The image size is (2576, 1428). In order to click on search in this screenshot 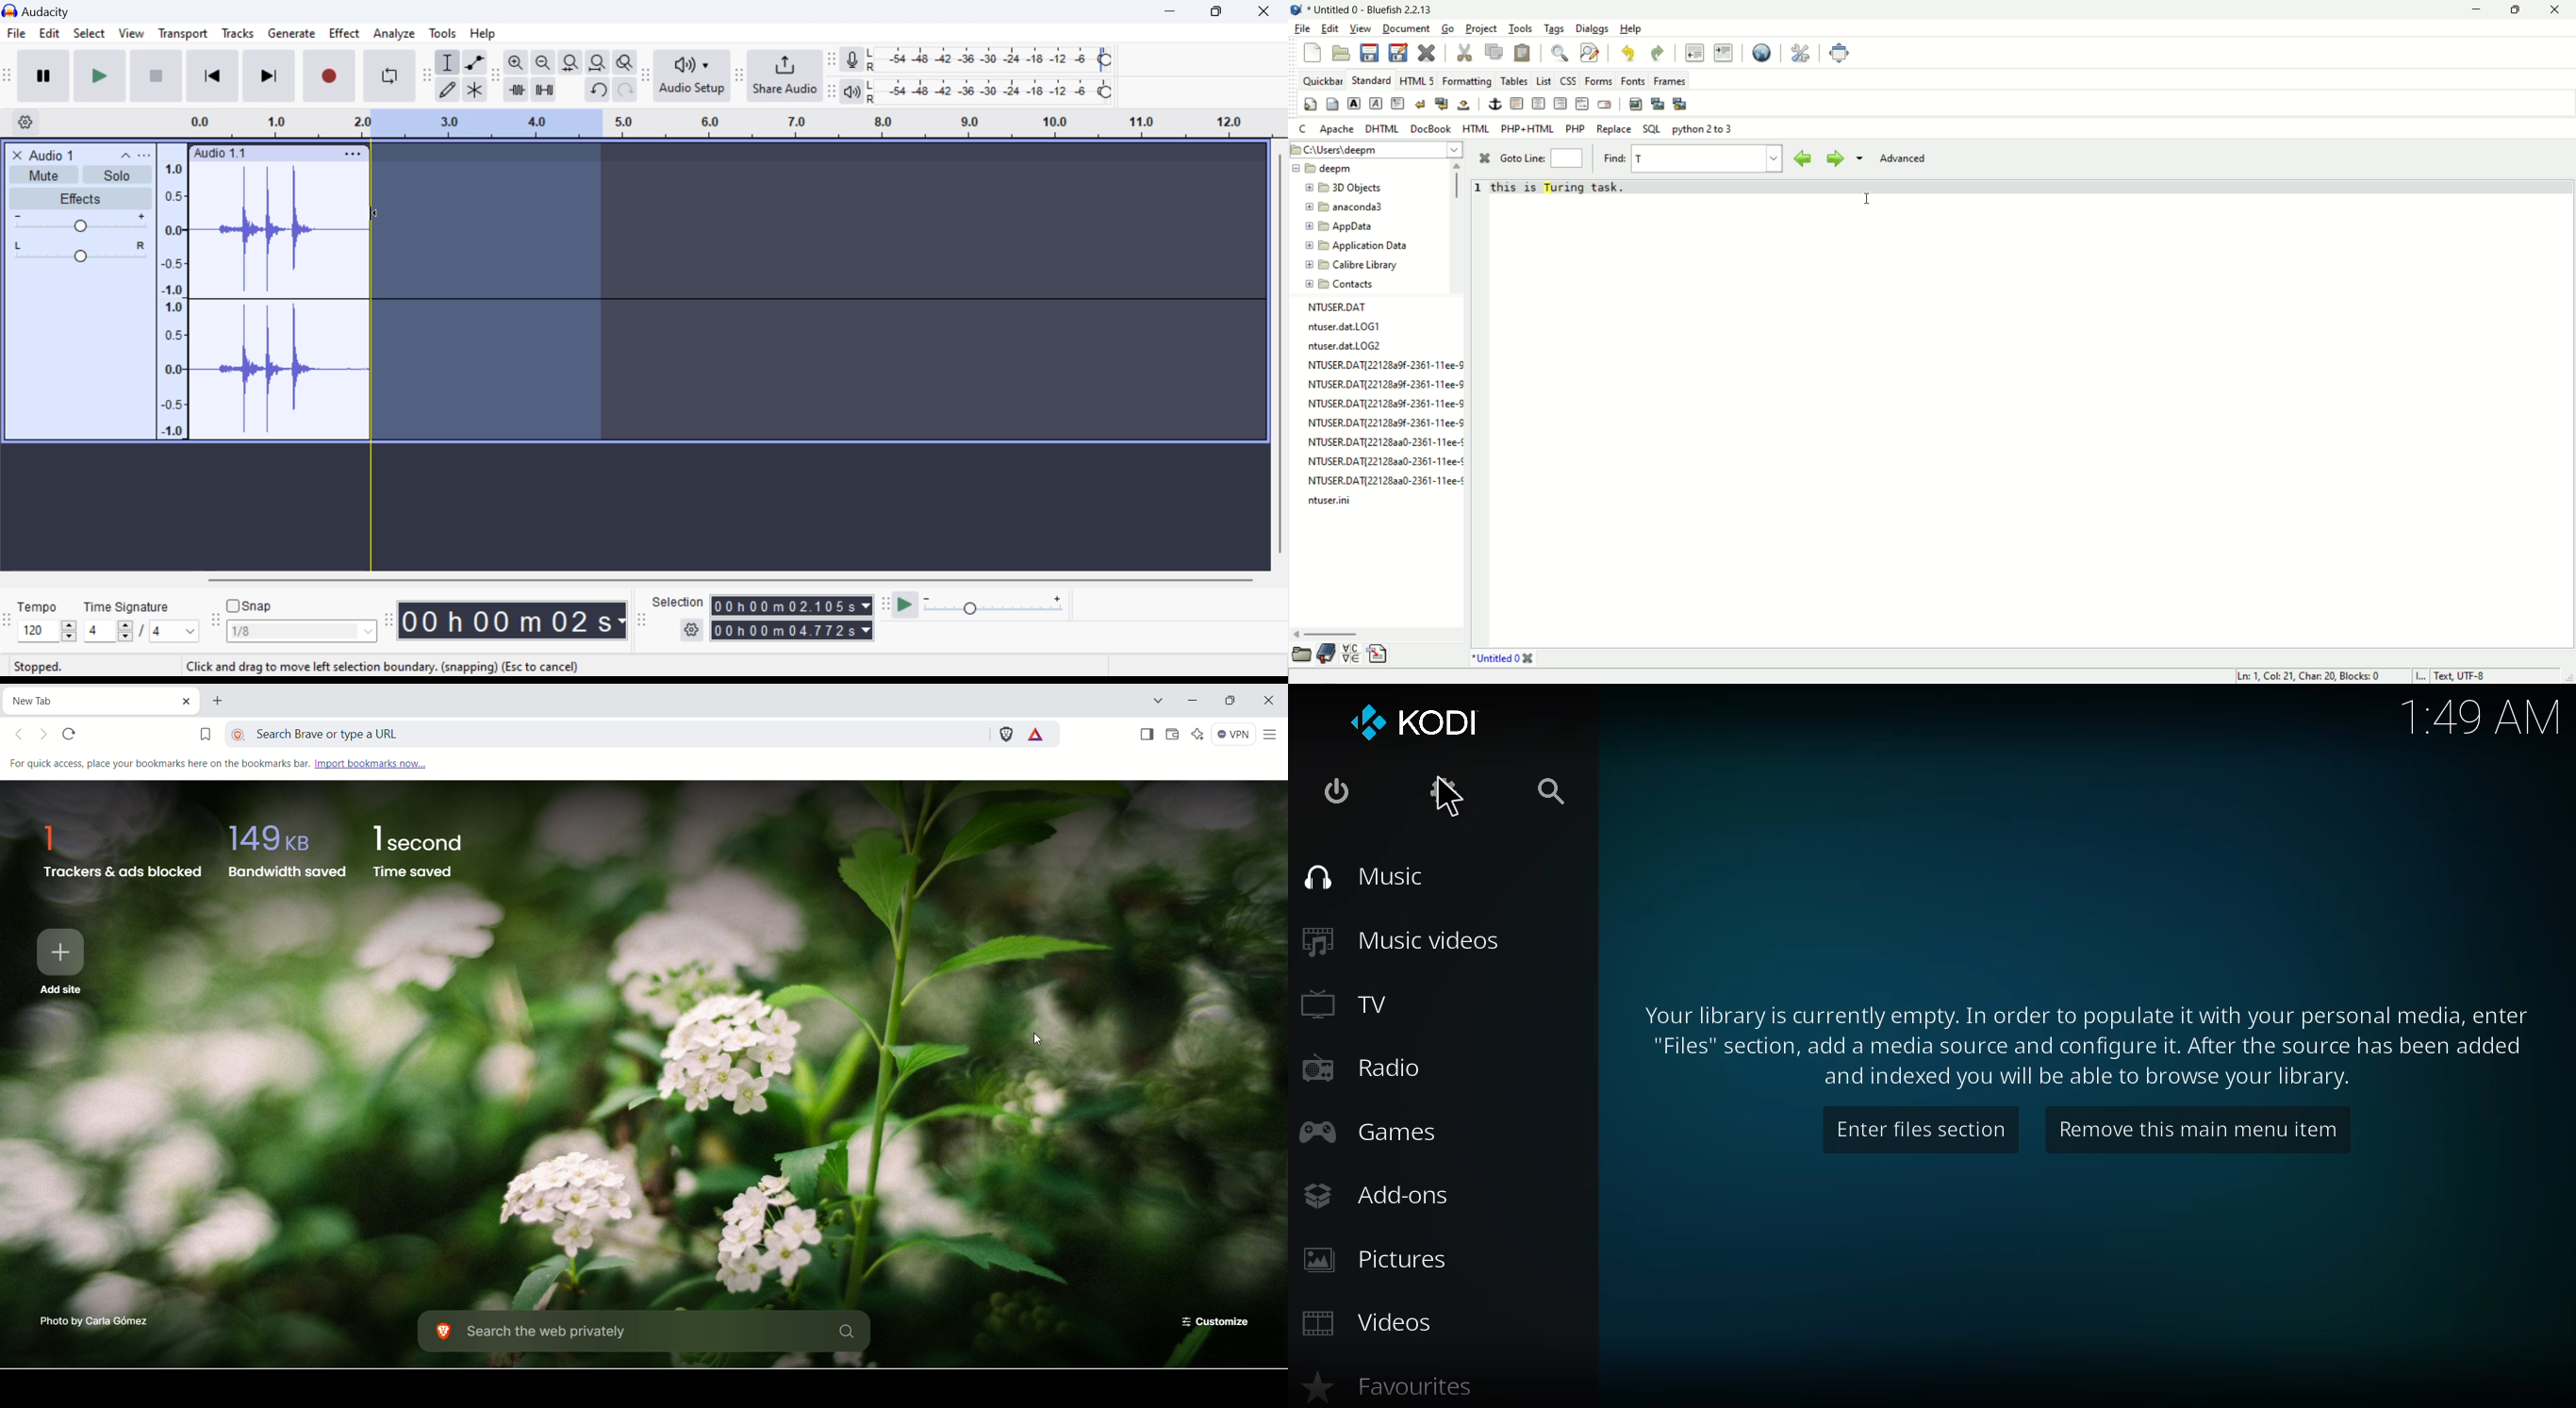, I will do `click(1544, 794)`.